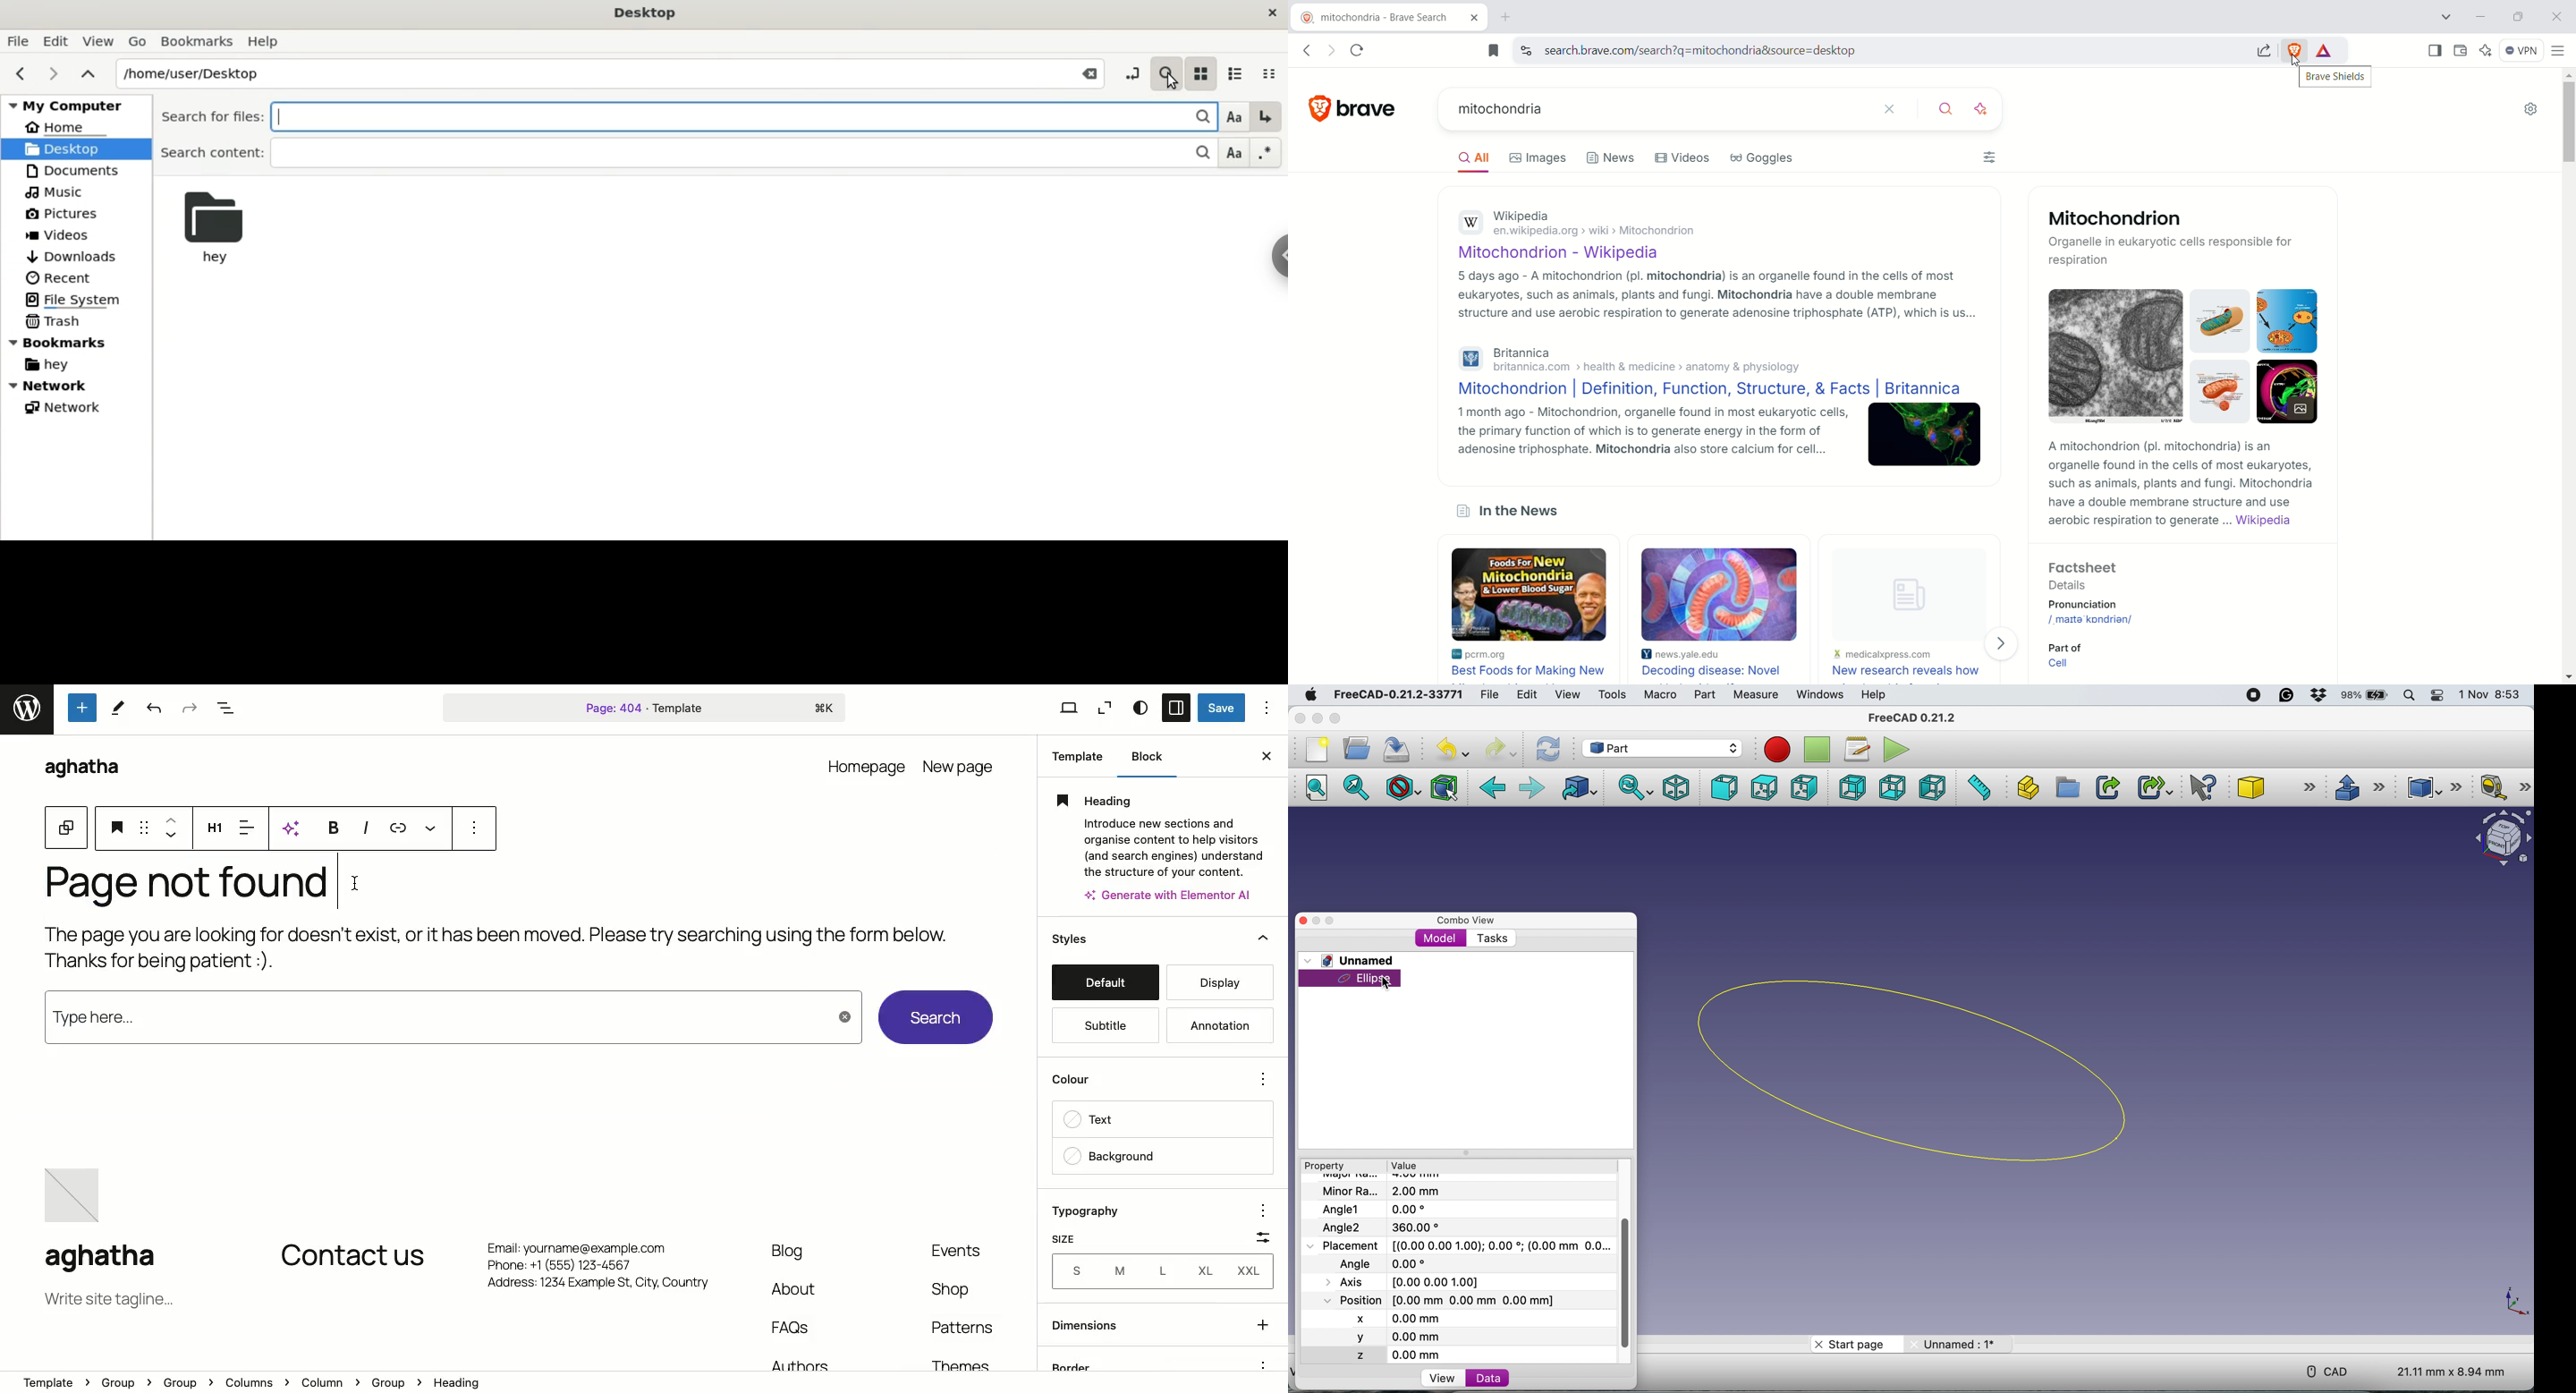 This screenshot has width=2576, height=1400. Describe the element at coordinates (400, 828) in the screenshot. I see `Link` at that location.